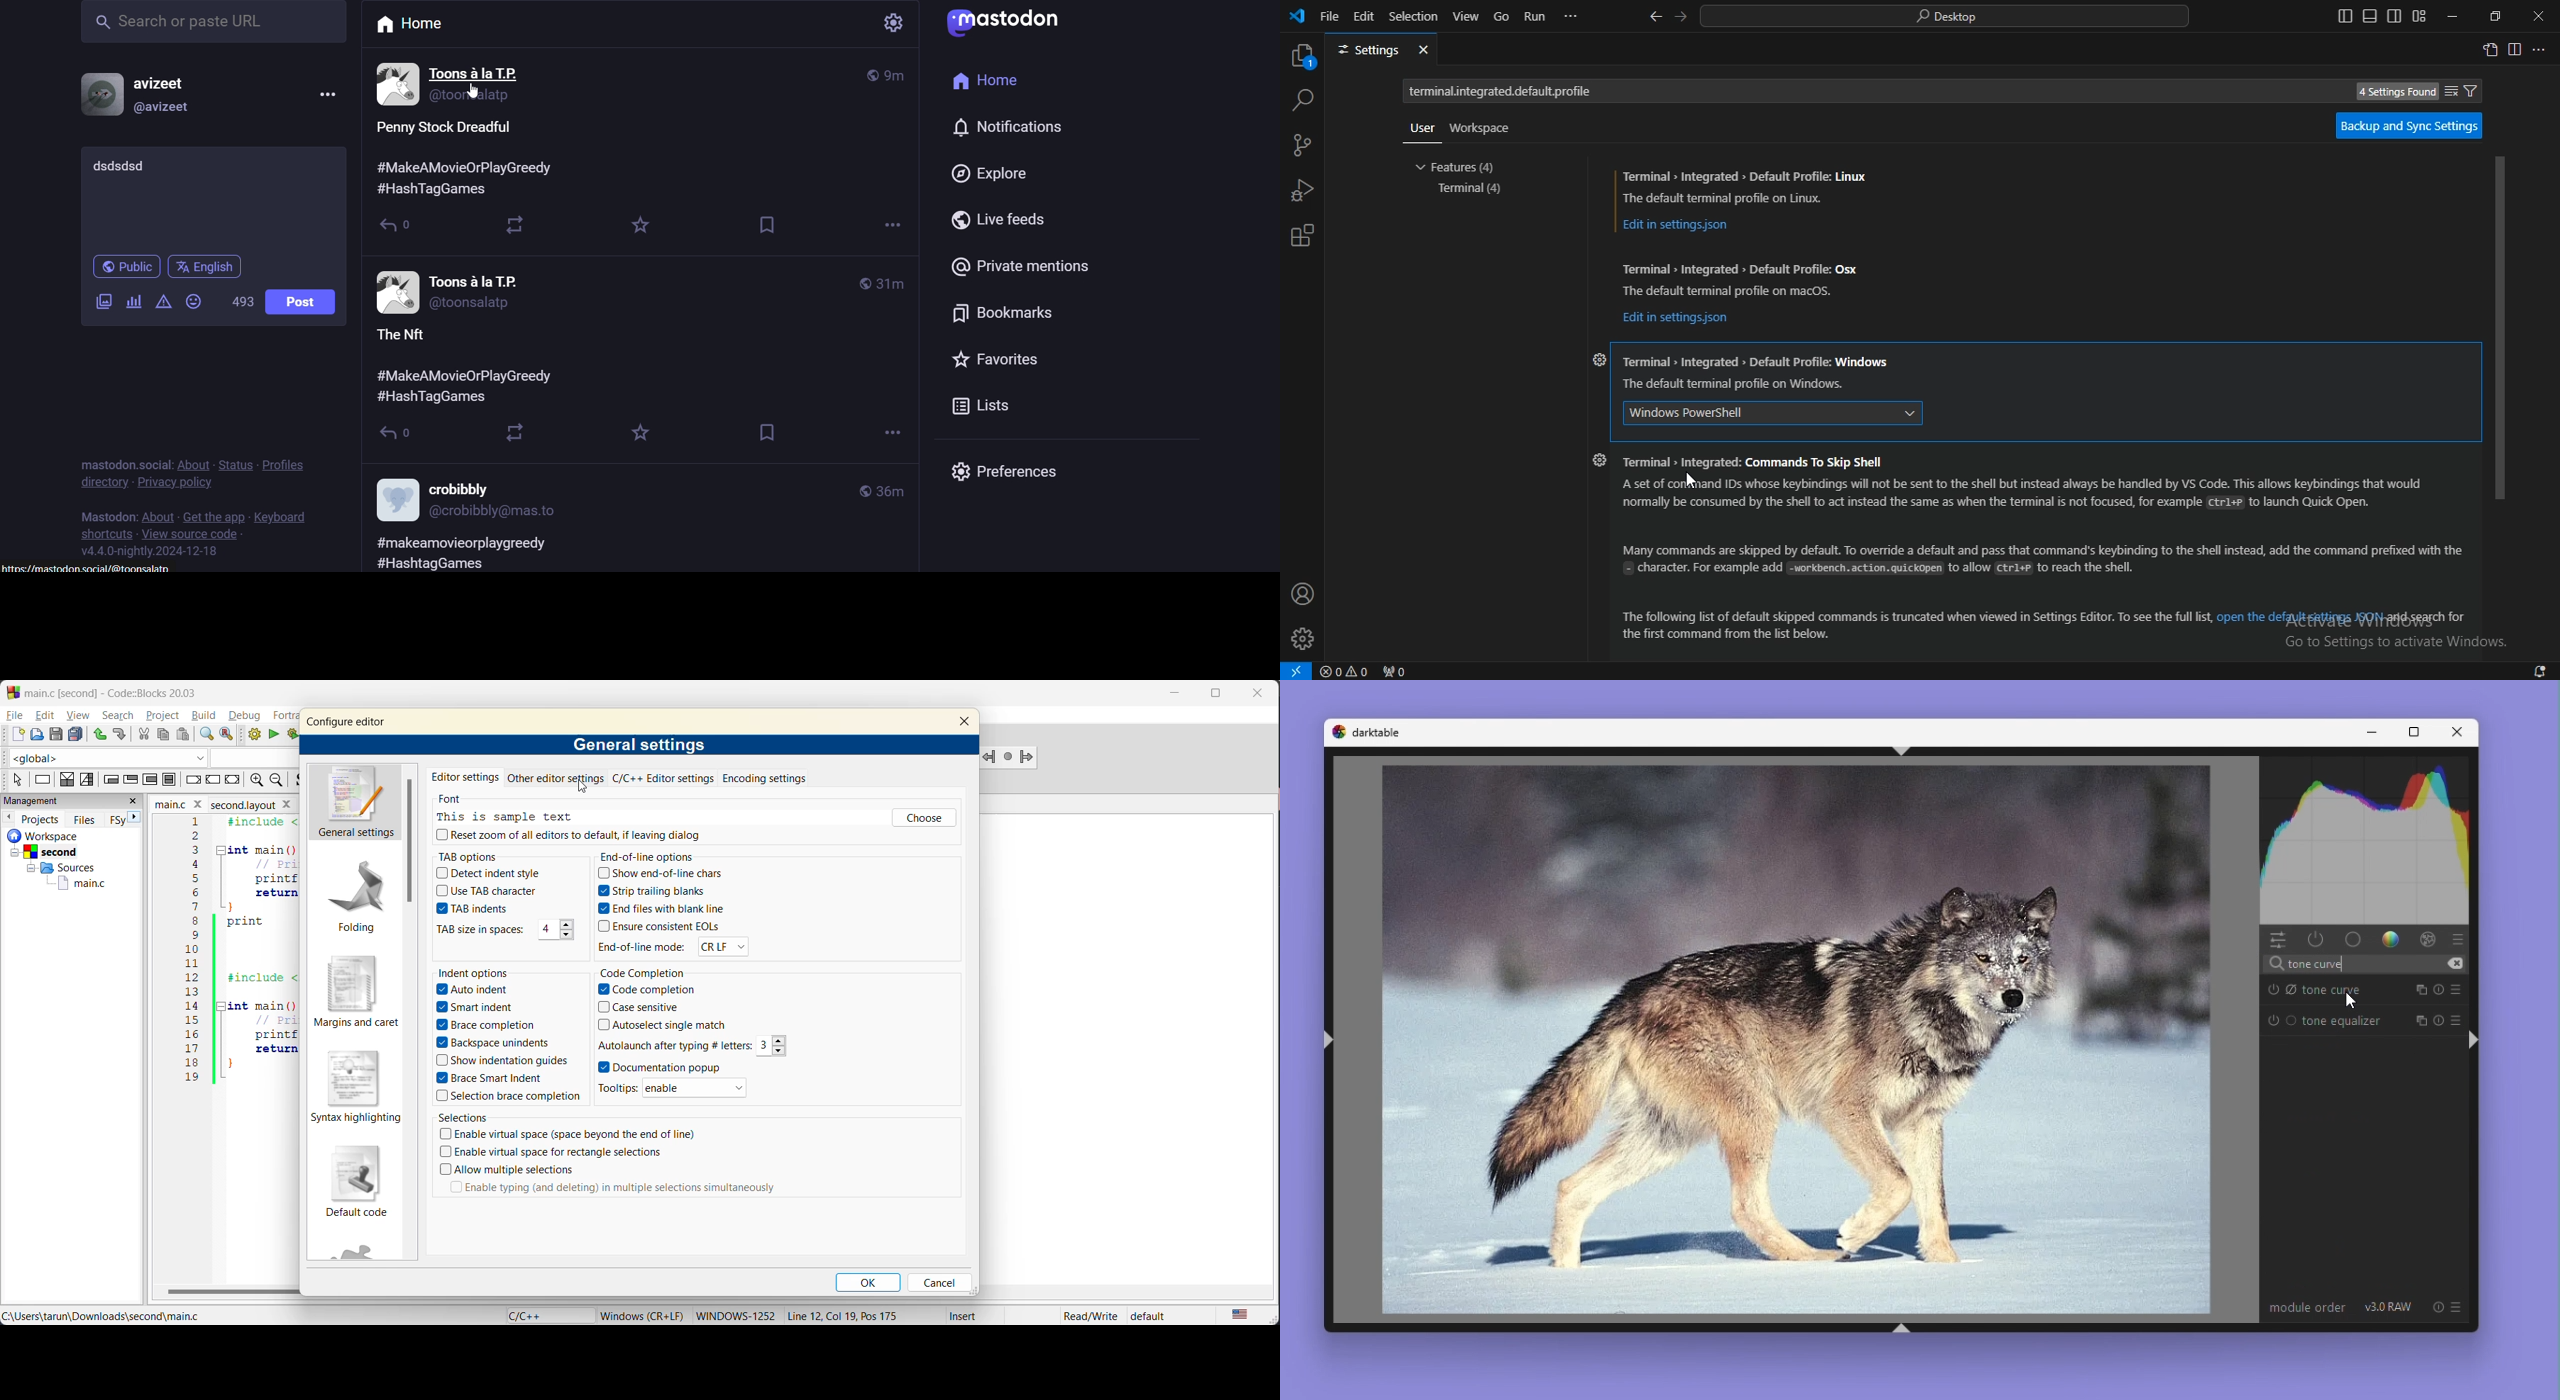 Image resolution: width=2576 pixels, height=1400 pixels. Describe the element at coordinates (2539, 15) in the screenshot. I see `close` at that location.